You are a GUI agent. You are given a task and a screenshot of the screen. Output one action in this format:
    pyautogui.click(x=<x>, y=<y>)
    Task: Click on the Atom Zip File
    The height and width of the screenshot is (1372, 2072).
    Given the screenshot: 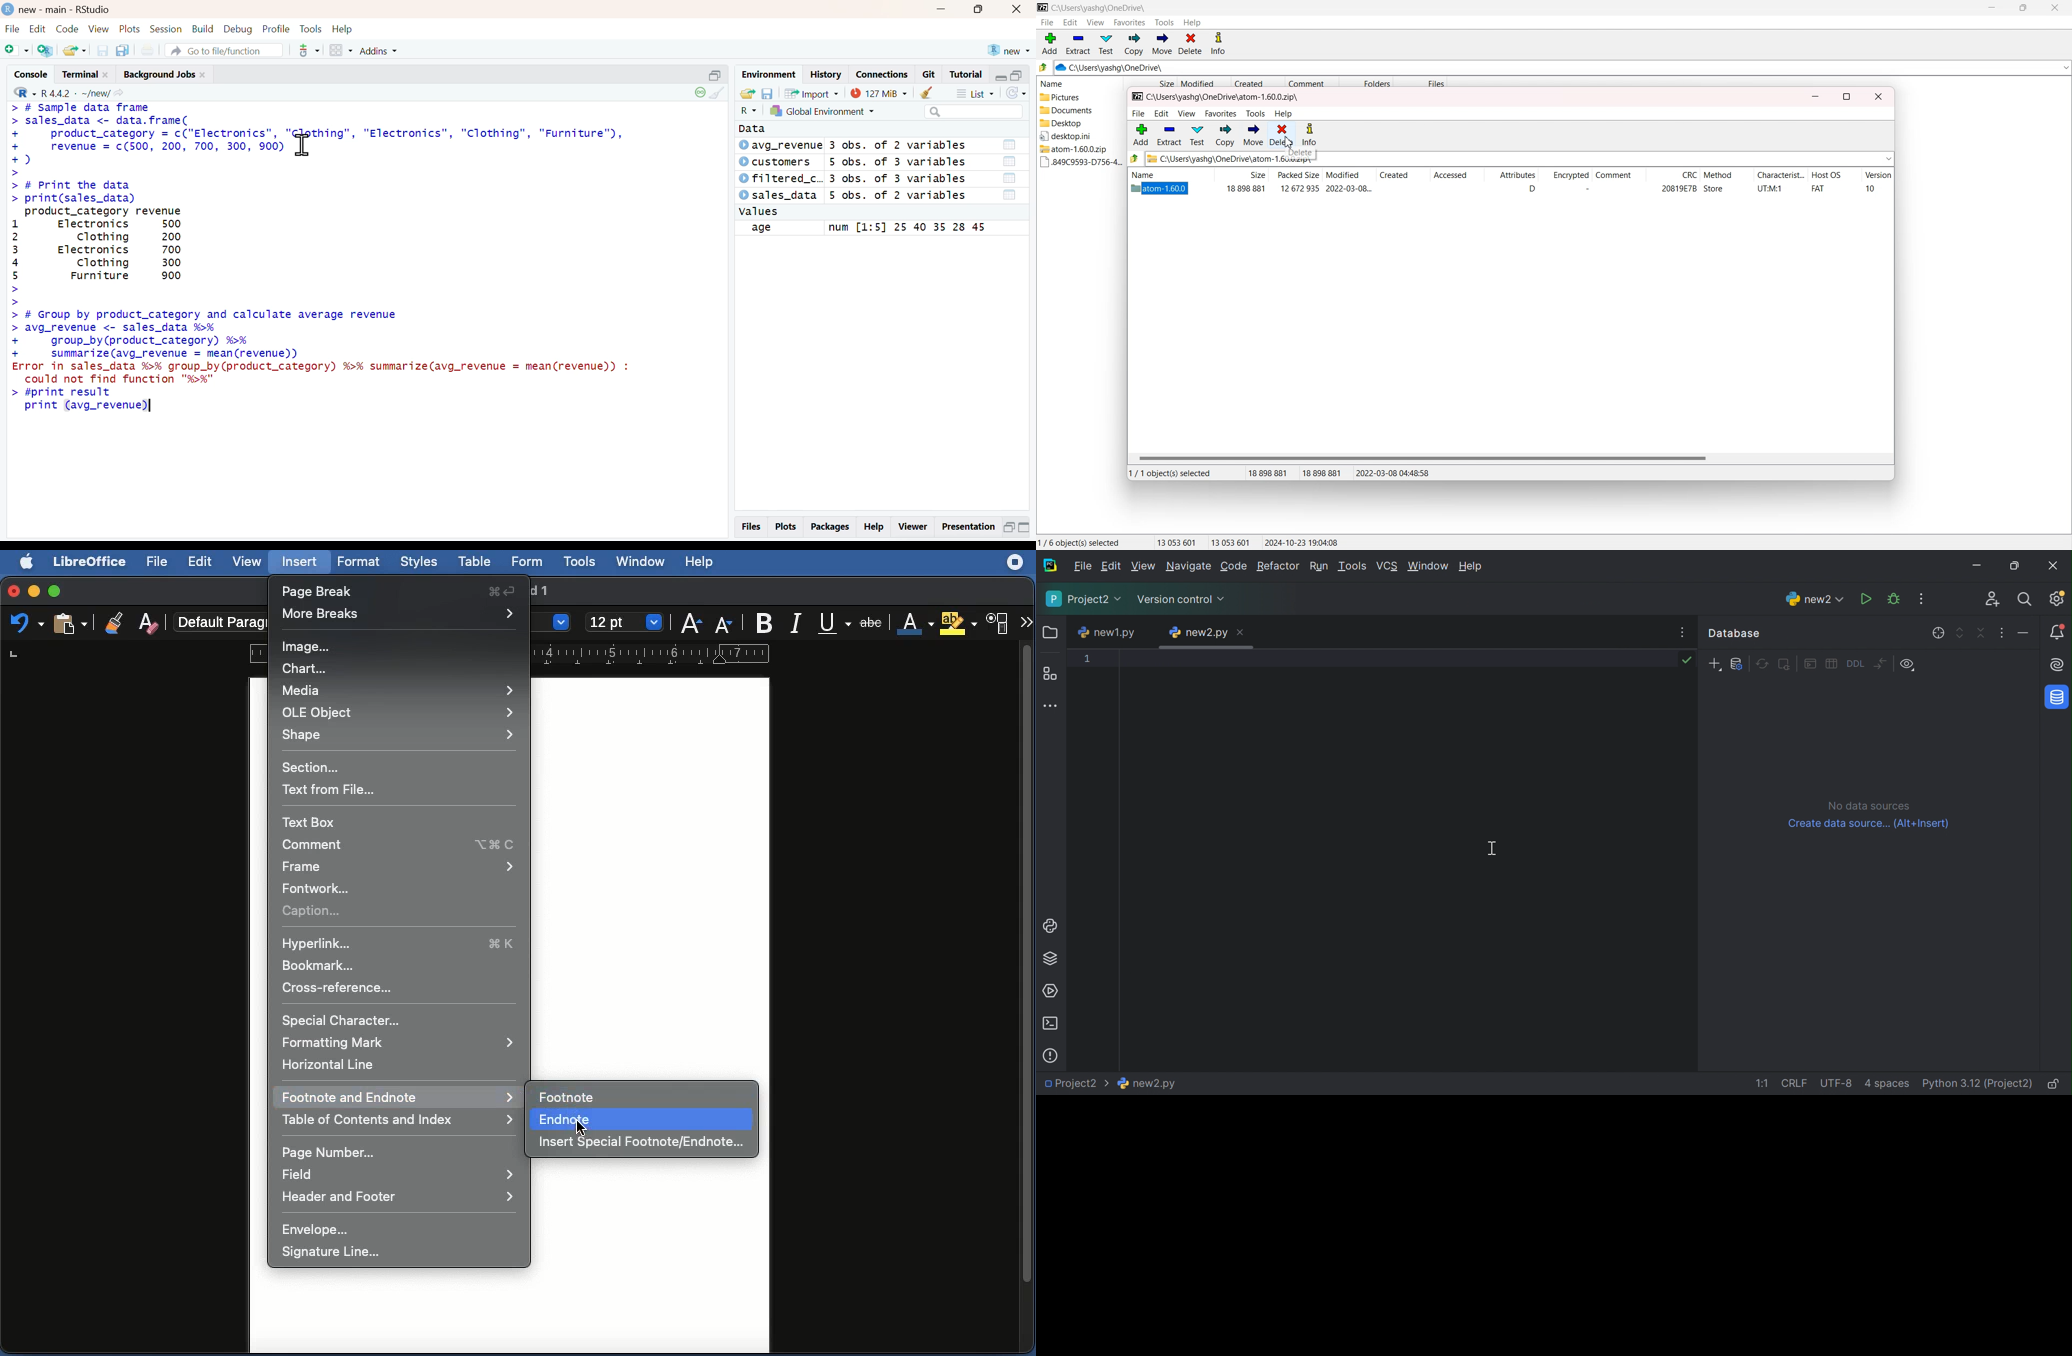 What is the action you would take?
    pyautogui.click(x=1077, y=149)
    